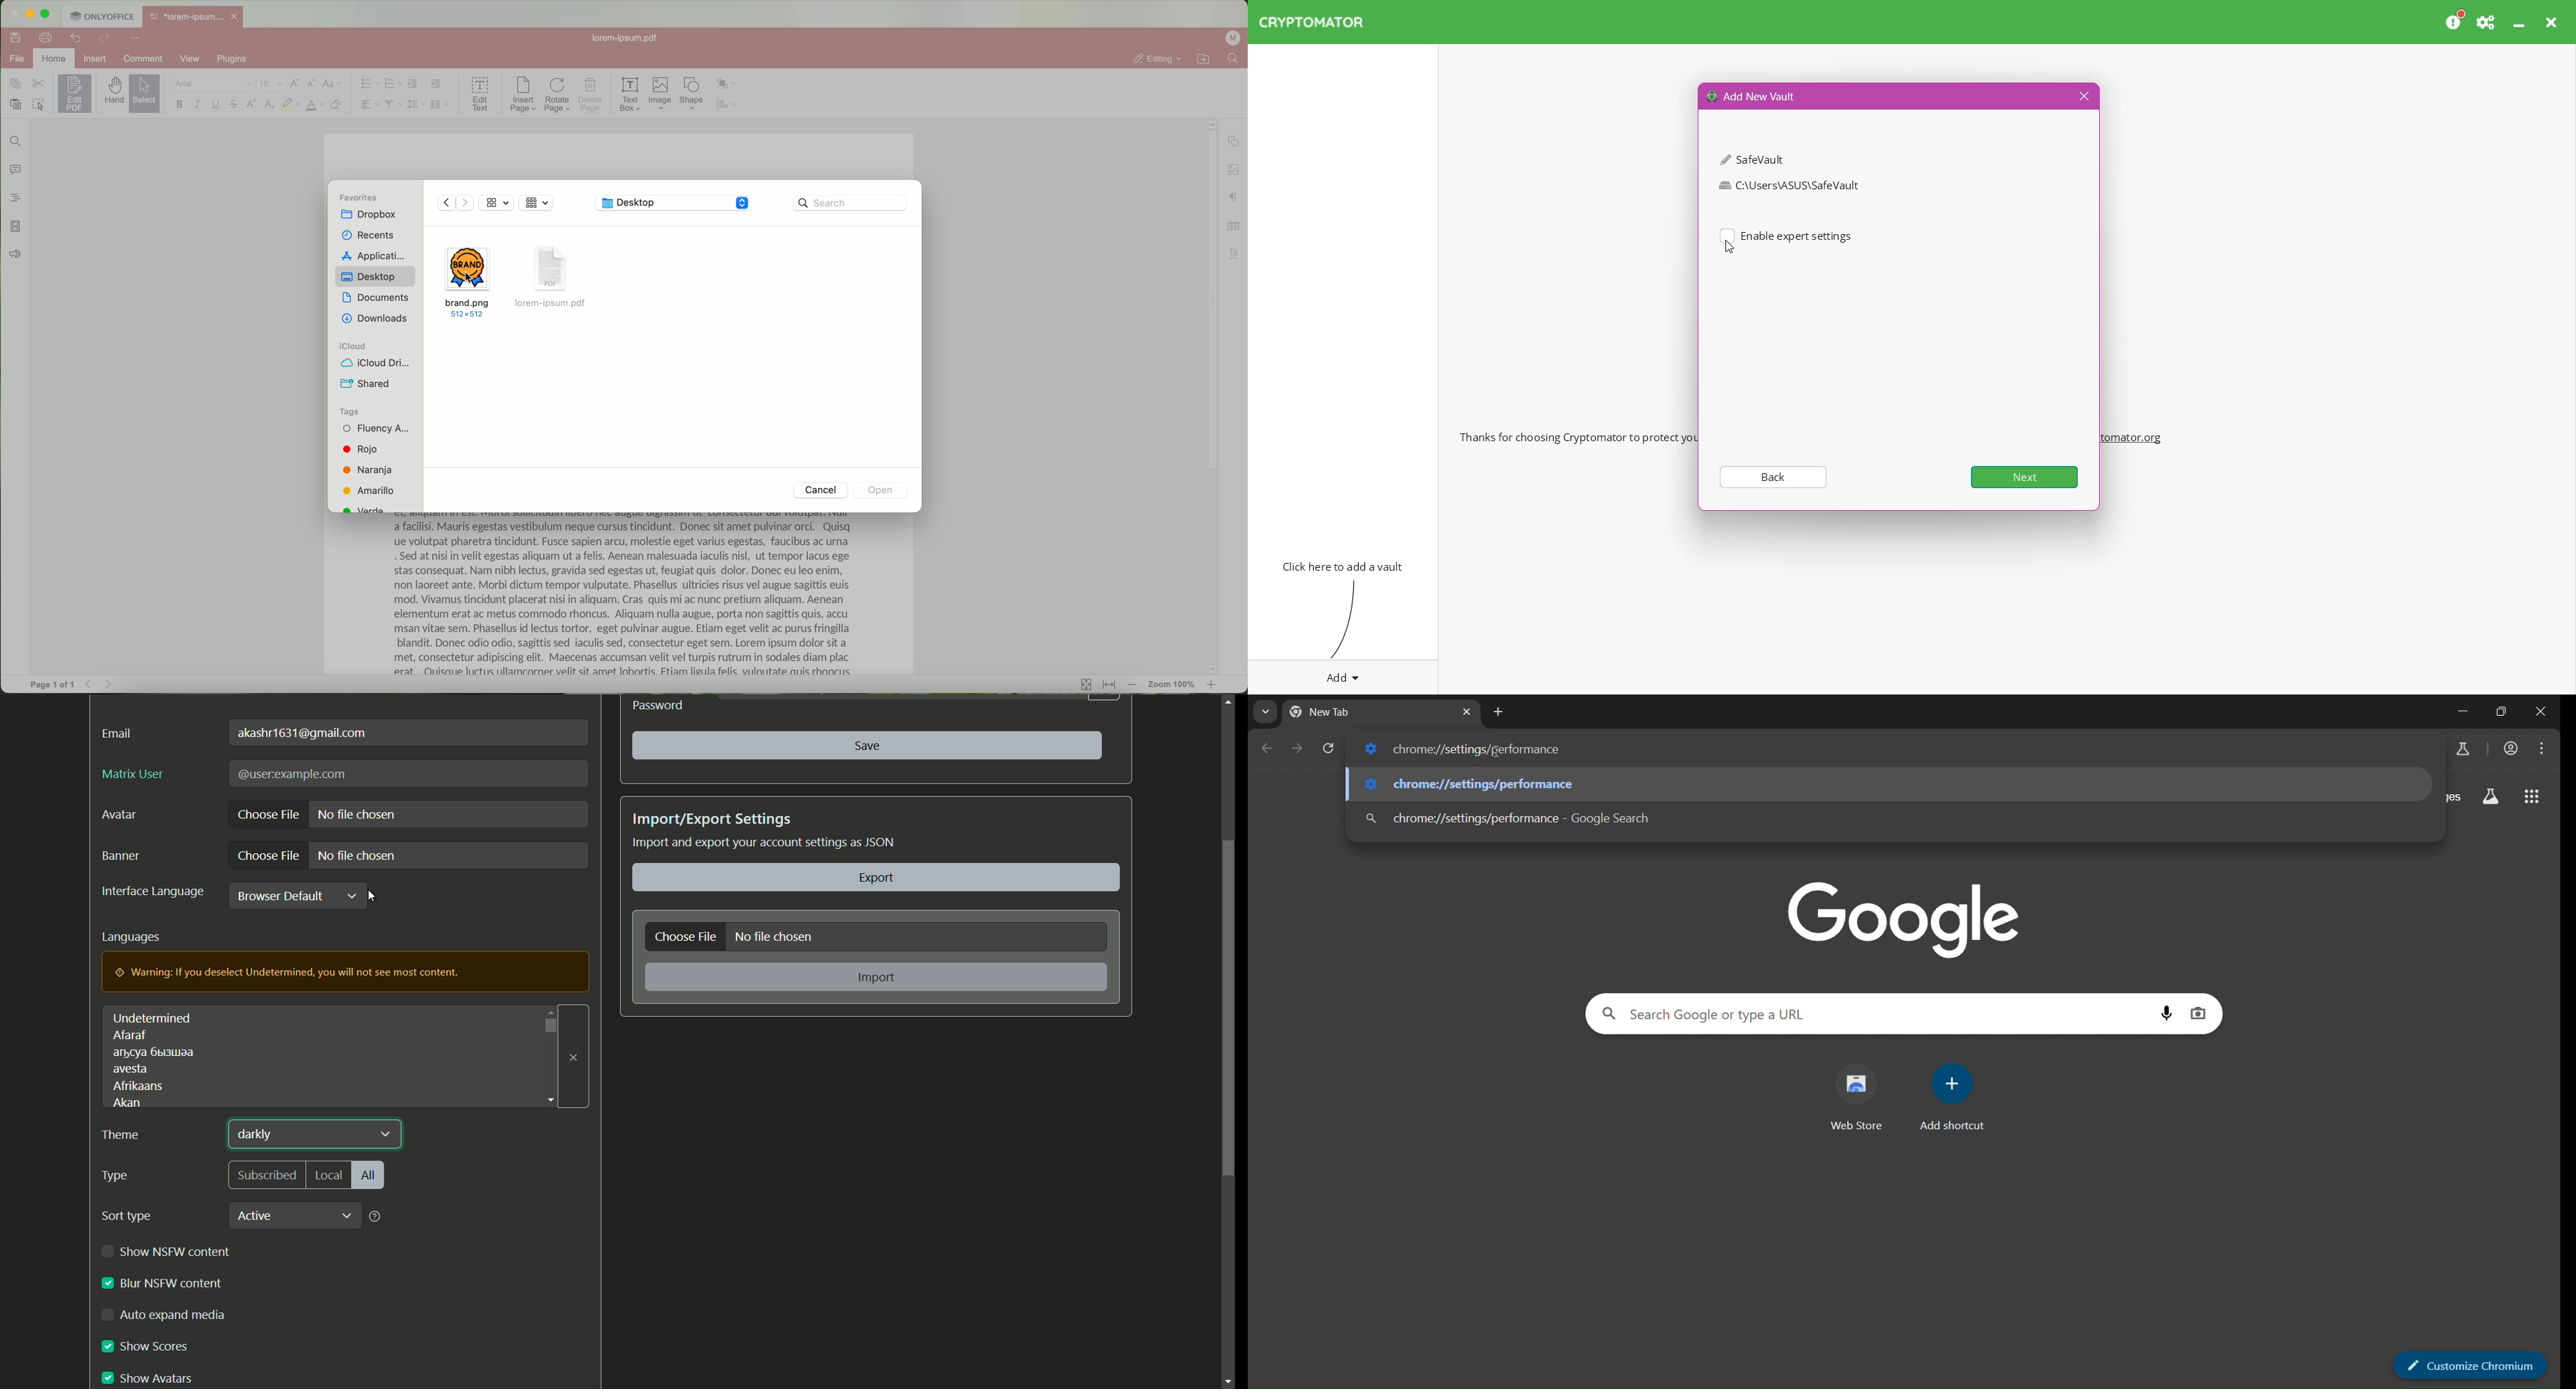 The image size is (2576, 1400). I want to click on Stepper buttons, so click(743, 203).